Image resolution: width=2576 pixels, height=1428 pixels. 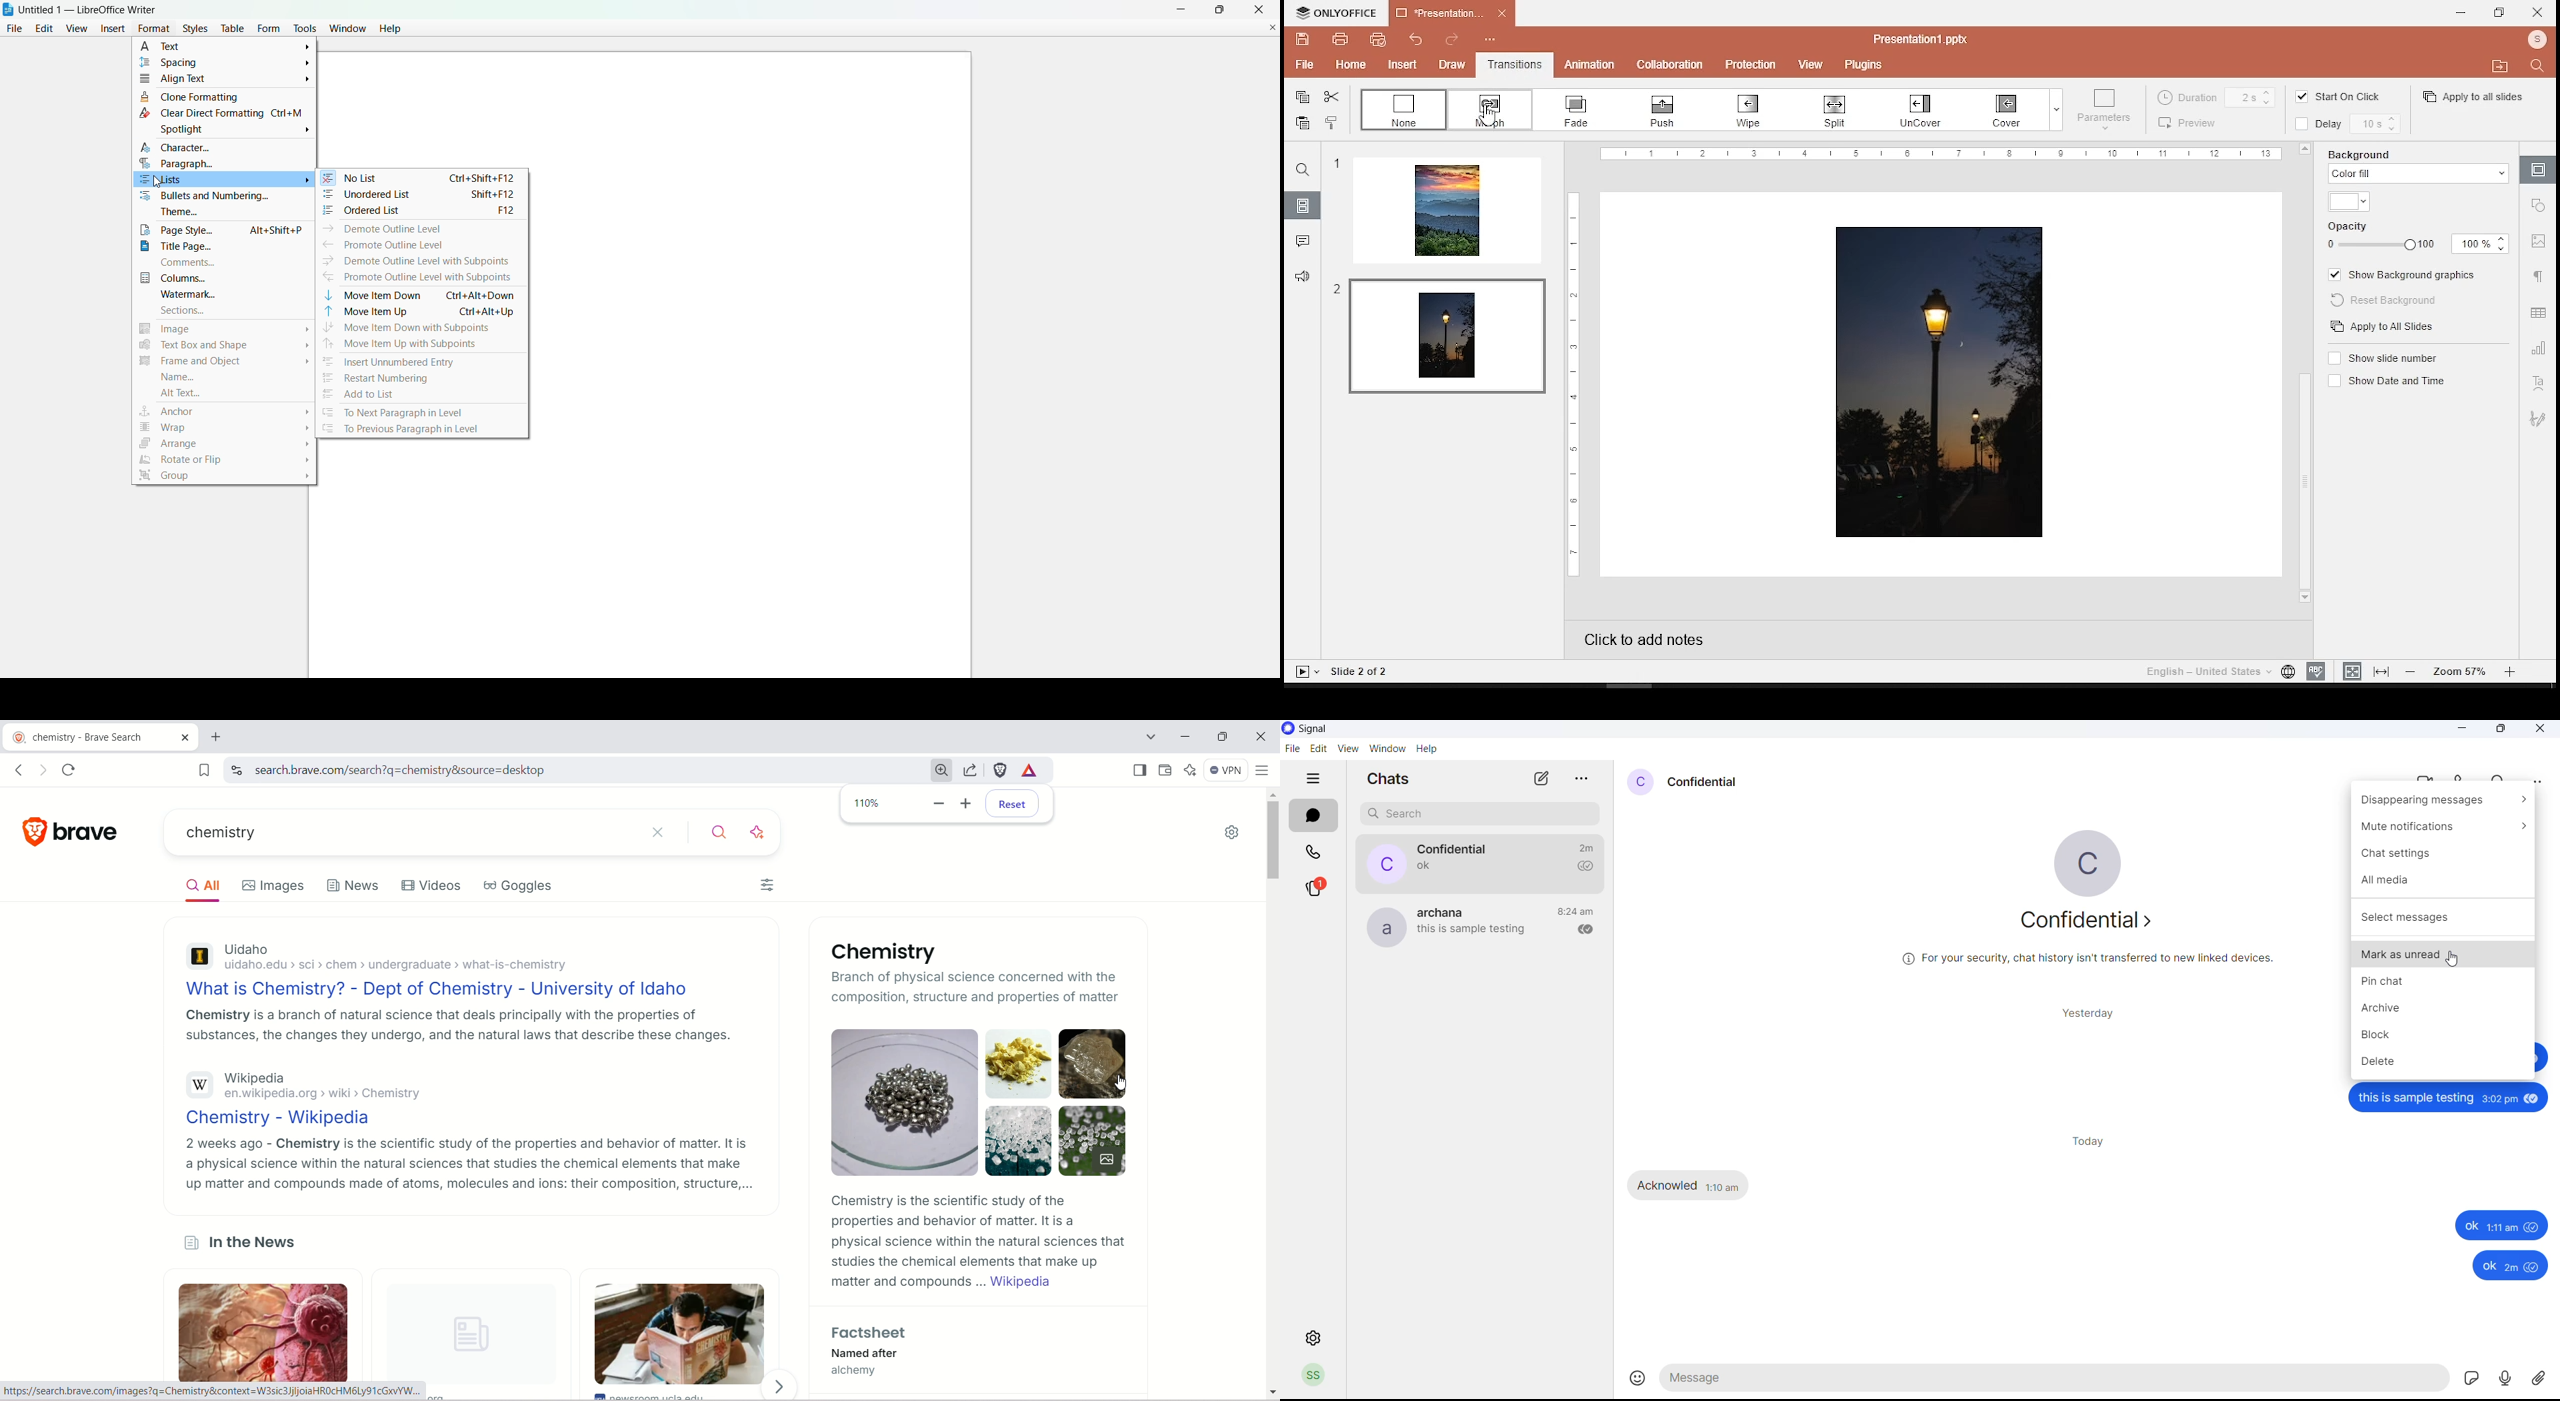 What do you see at coordinates (1580, 867) in the screenshot?
I see `read recipient ` at bounding box center [1580, 867].